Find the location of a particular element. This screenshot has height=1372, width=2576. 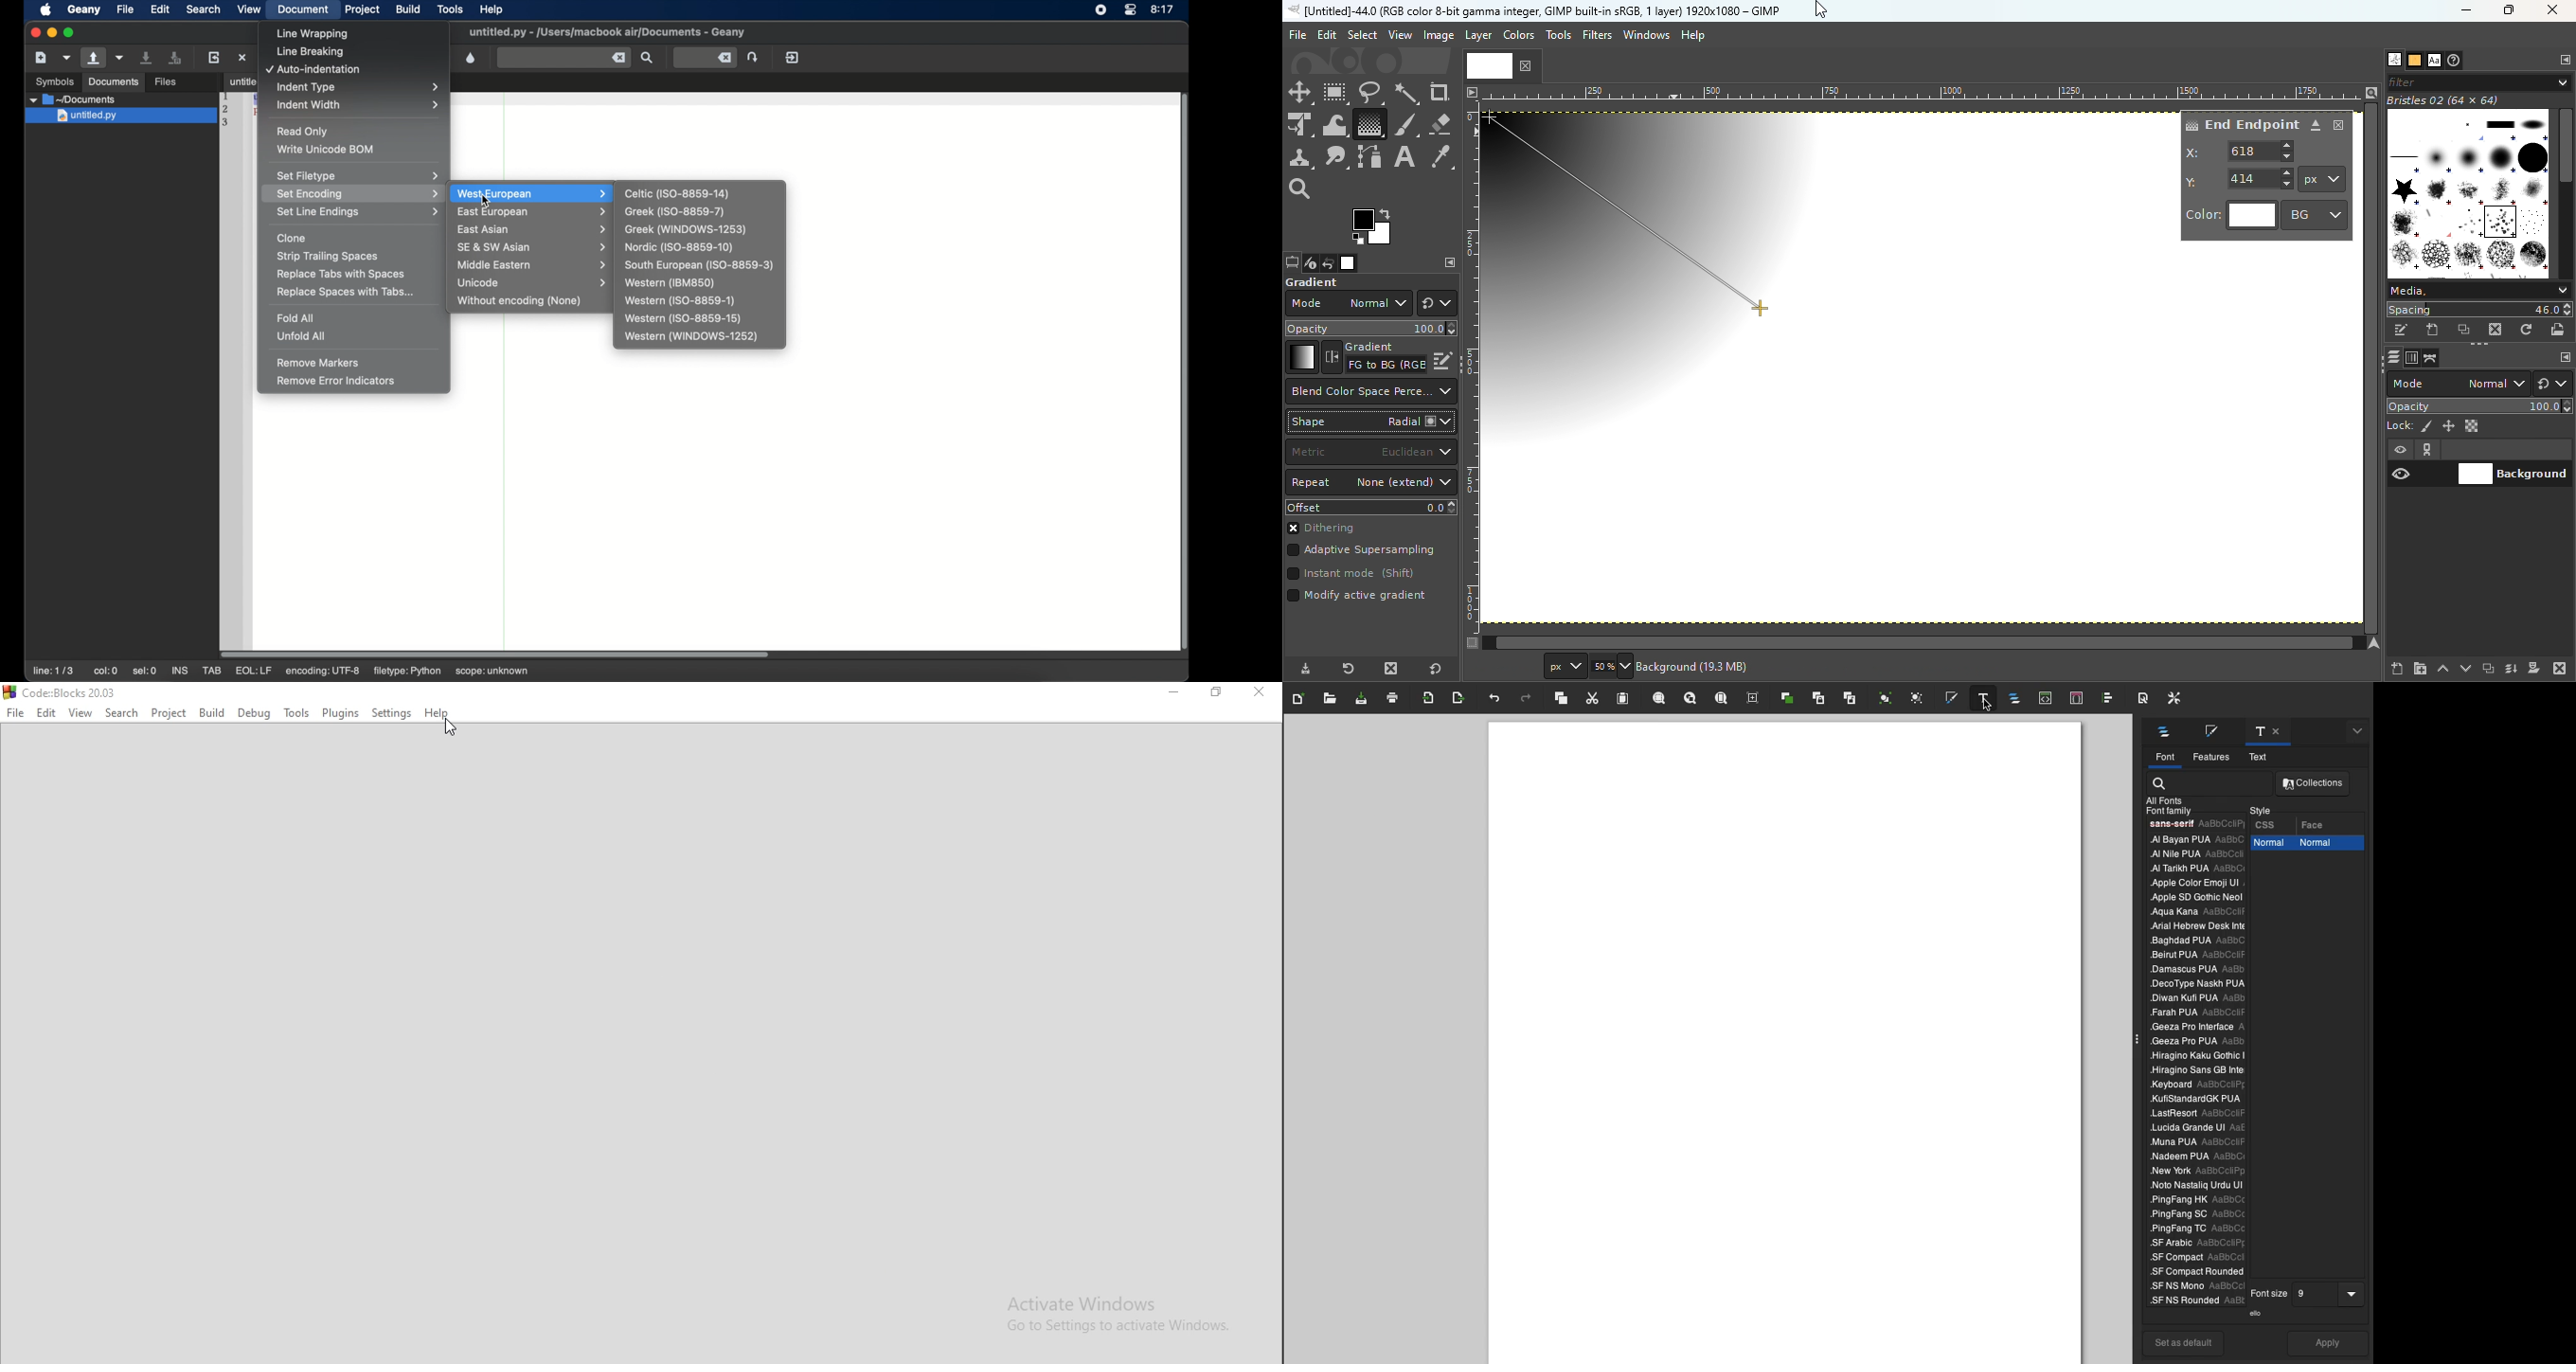

Switch to another group of modes is located at coordinates (2556, 384).